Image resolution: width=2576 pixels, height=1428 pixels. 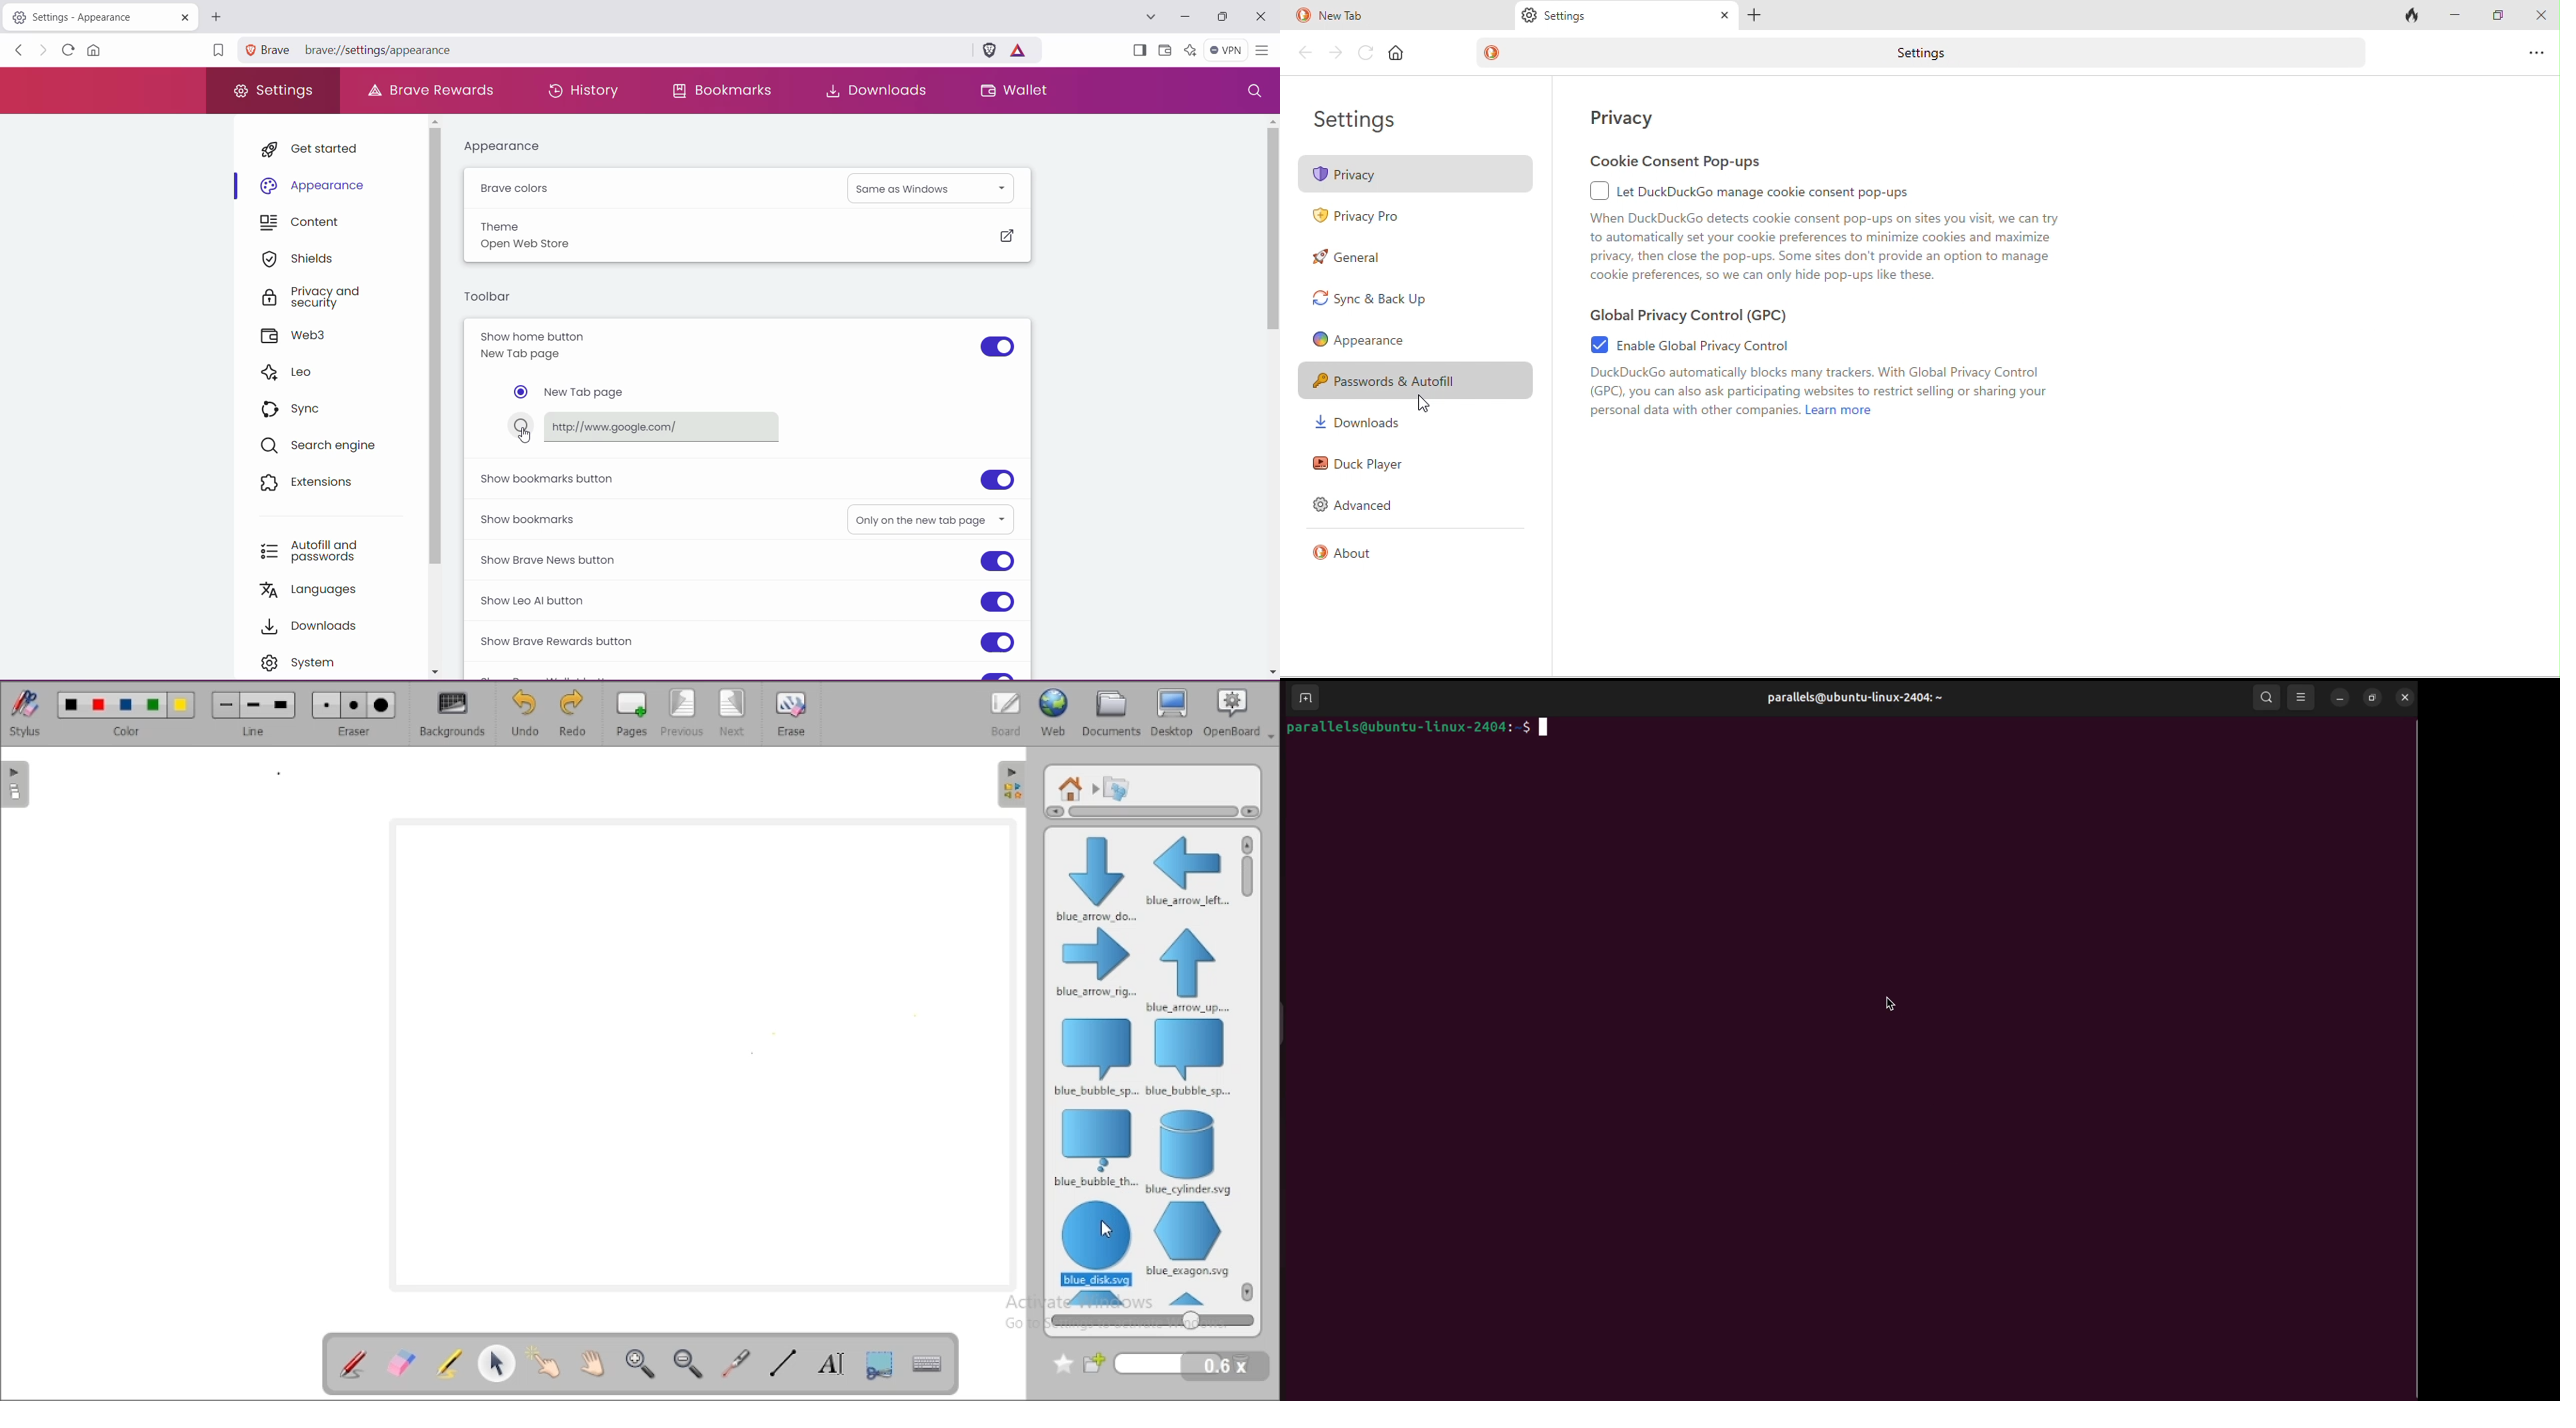 I want to click on Toolbar, so click(x=489, y=299).